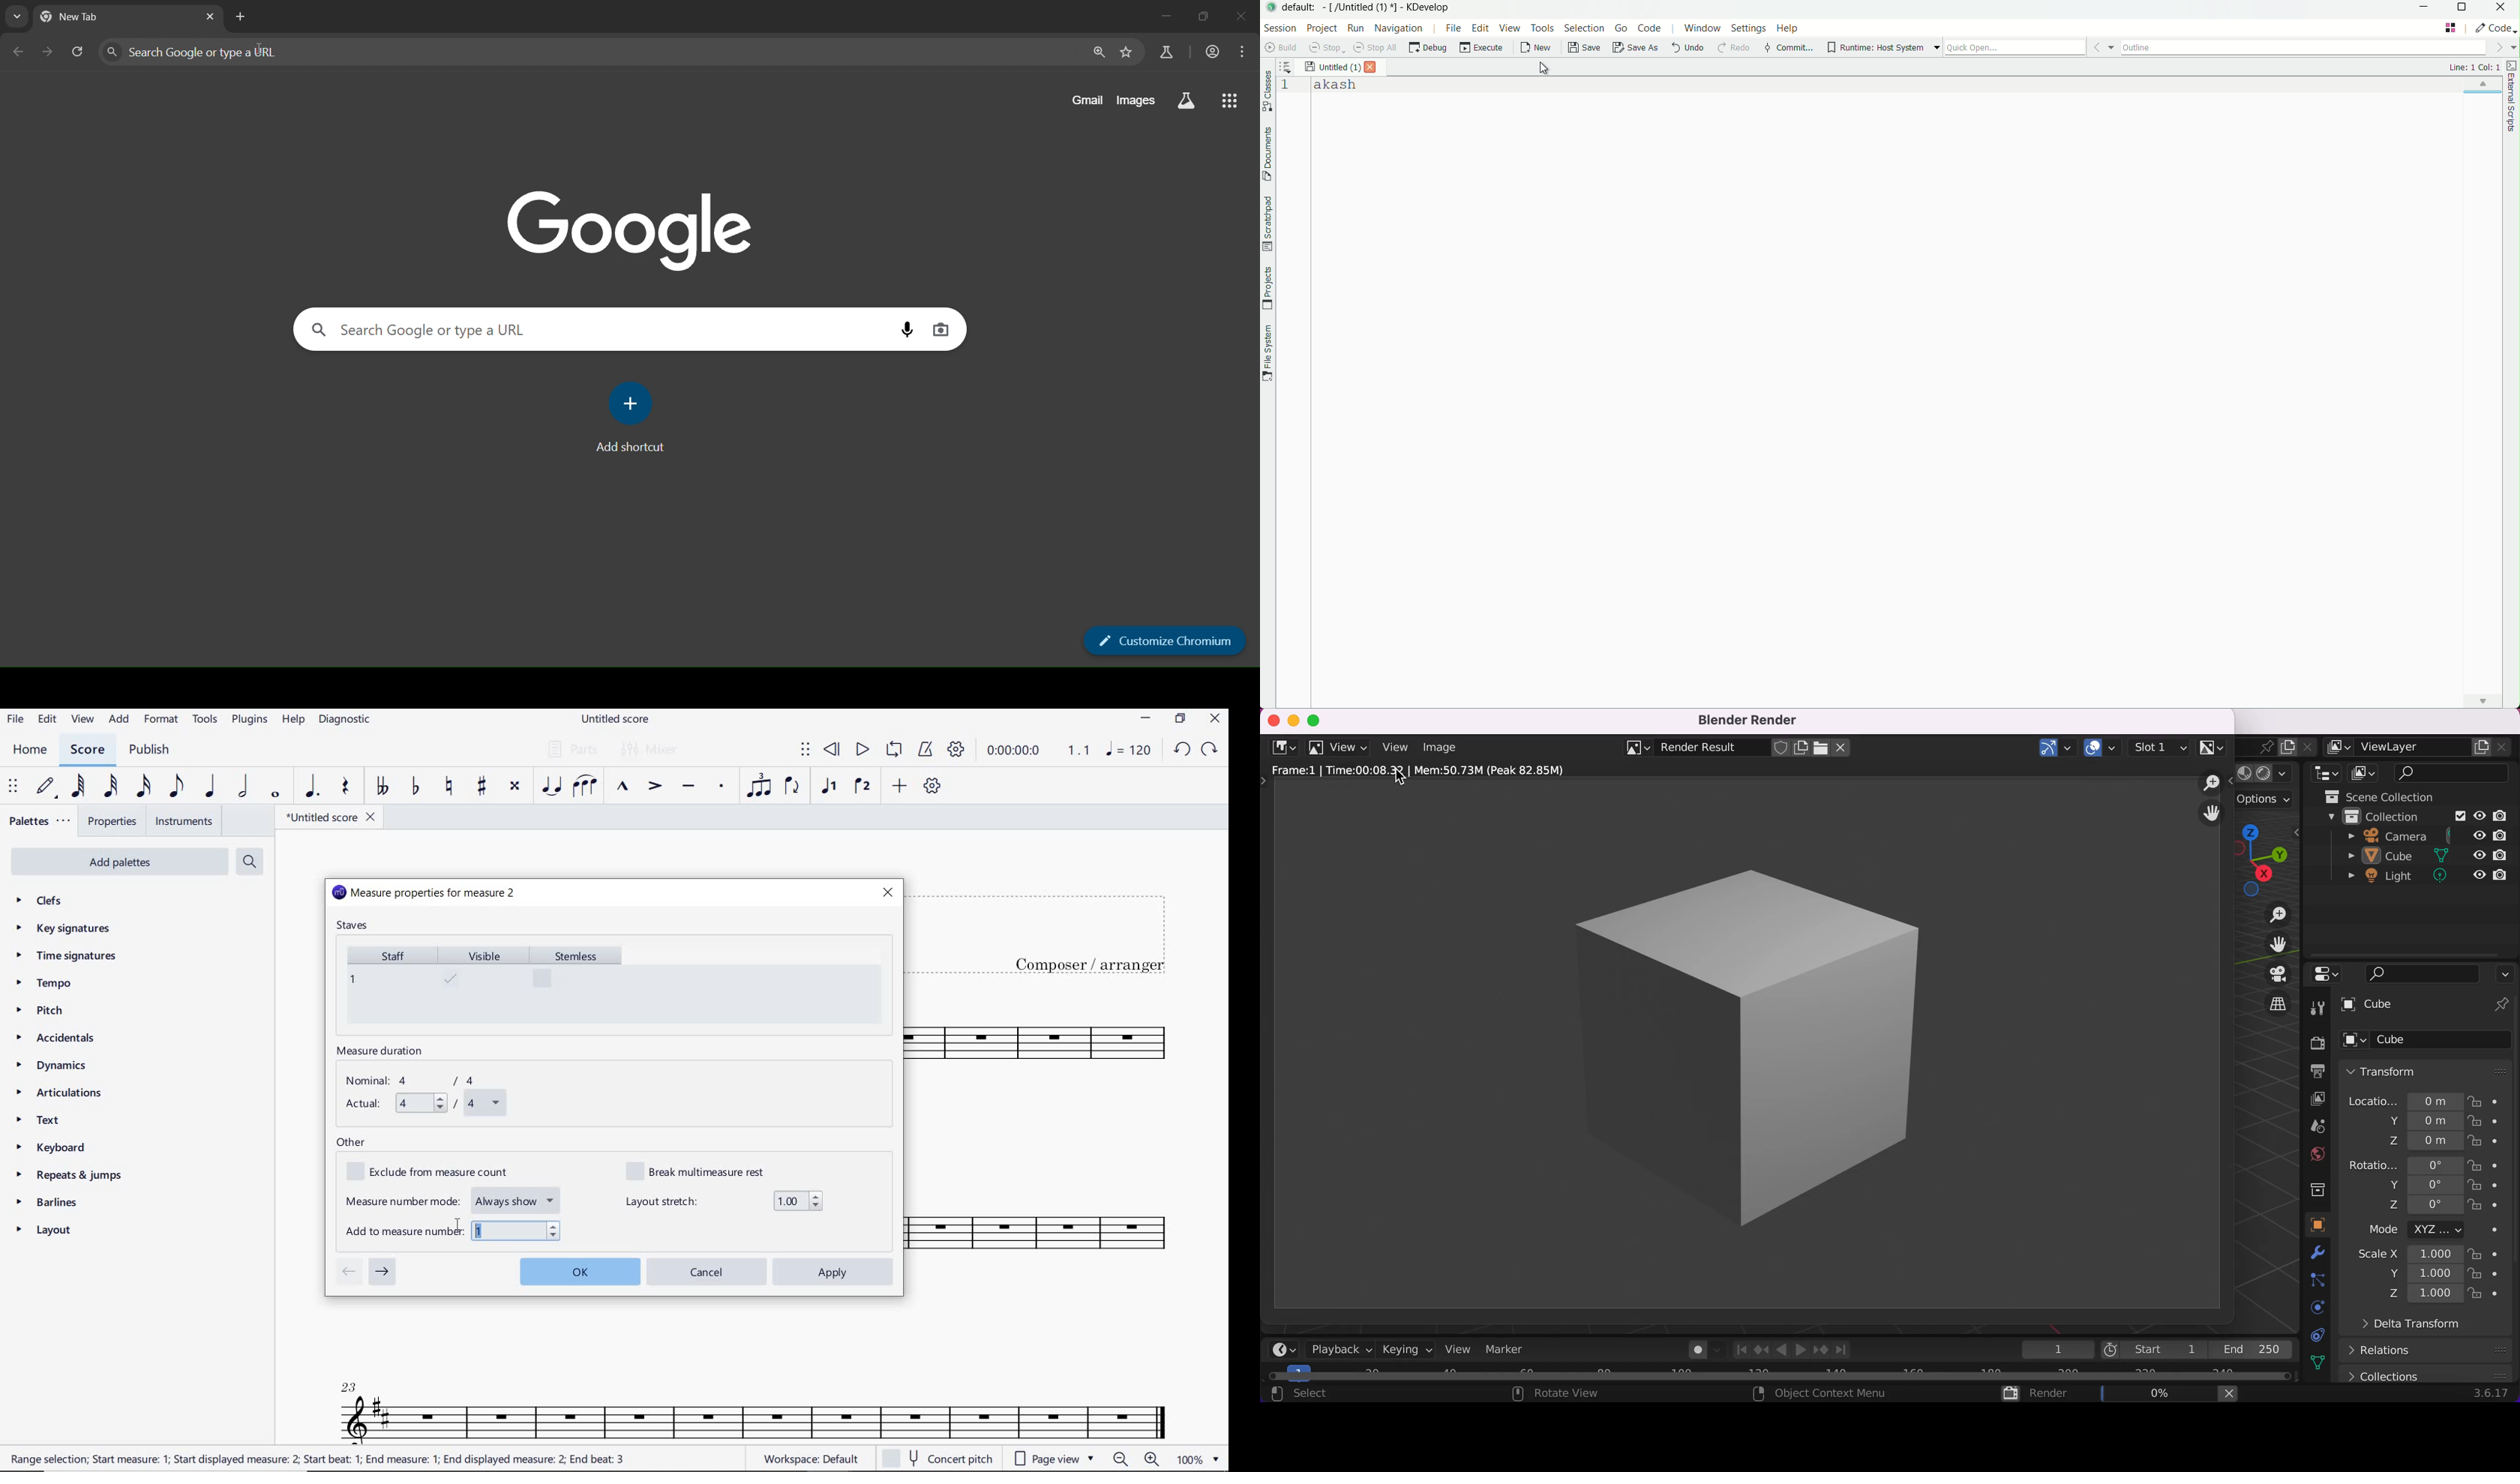  Describe the element at coordinates (724, 1201) in the screenshot. I see `layout stretch` at that location.